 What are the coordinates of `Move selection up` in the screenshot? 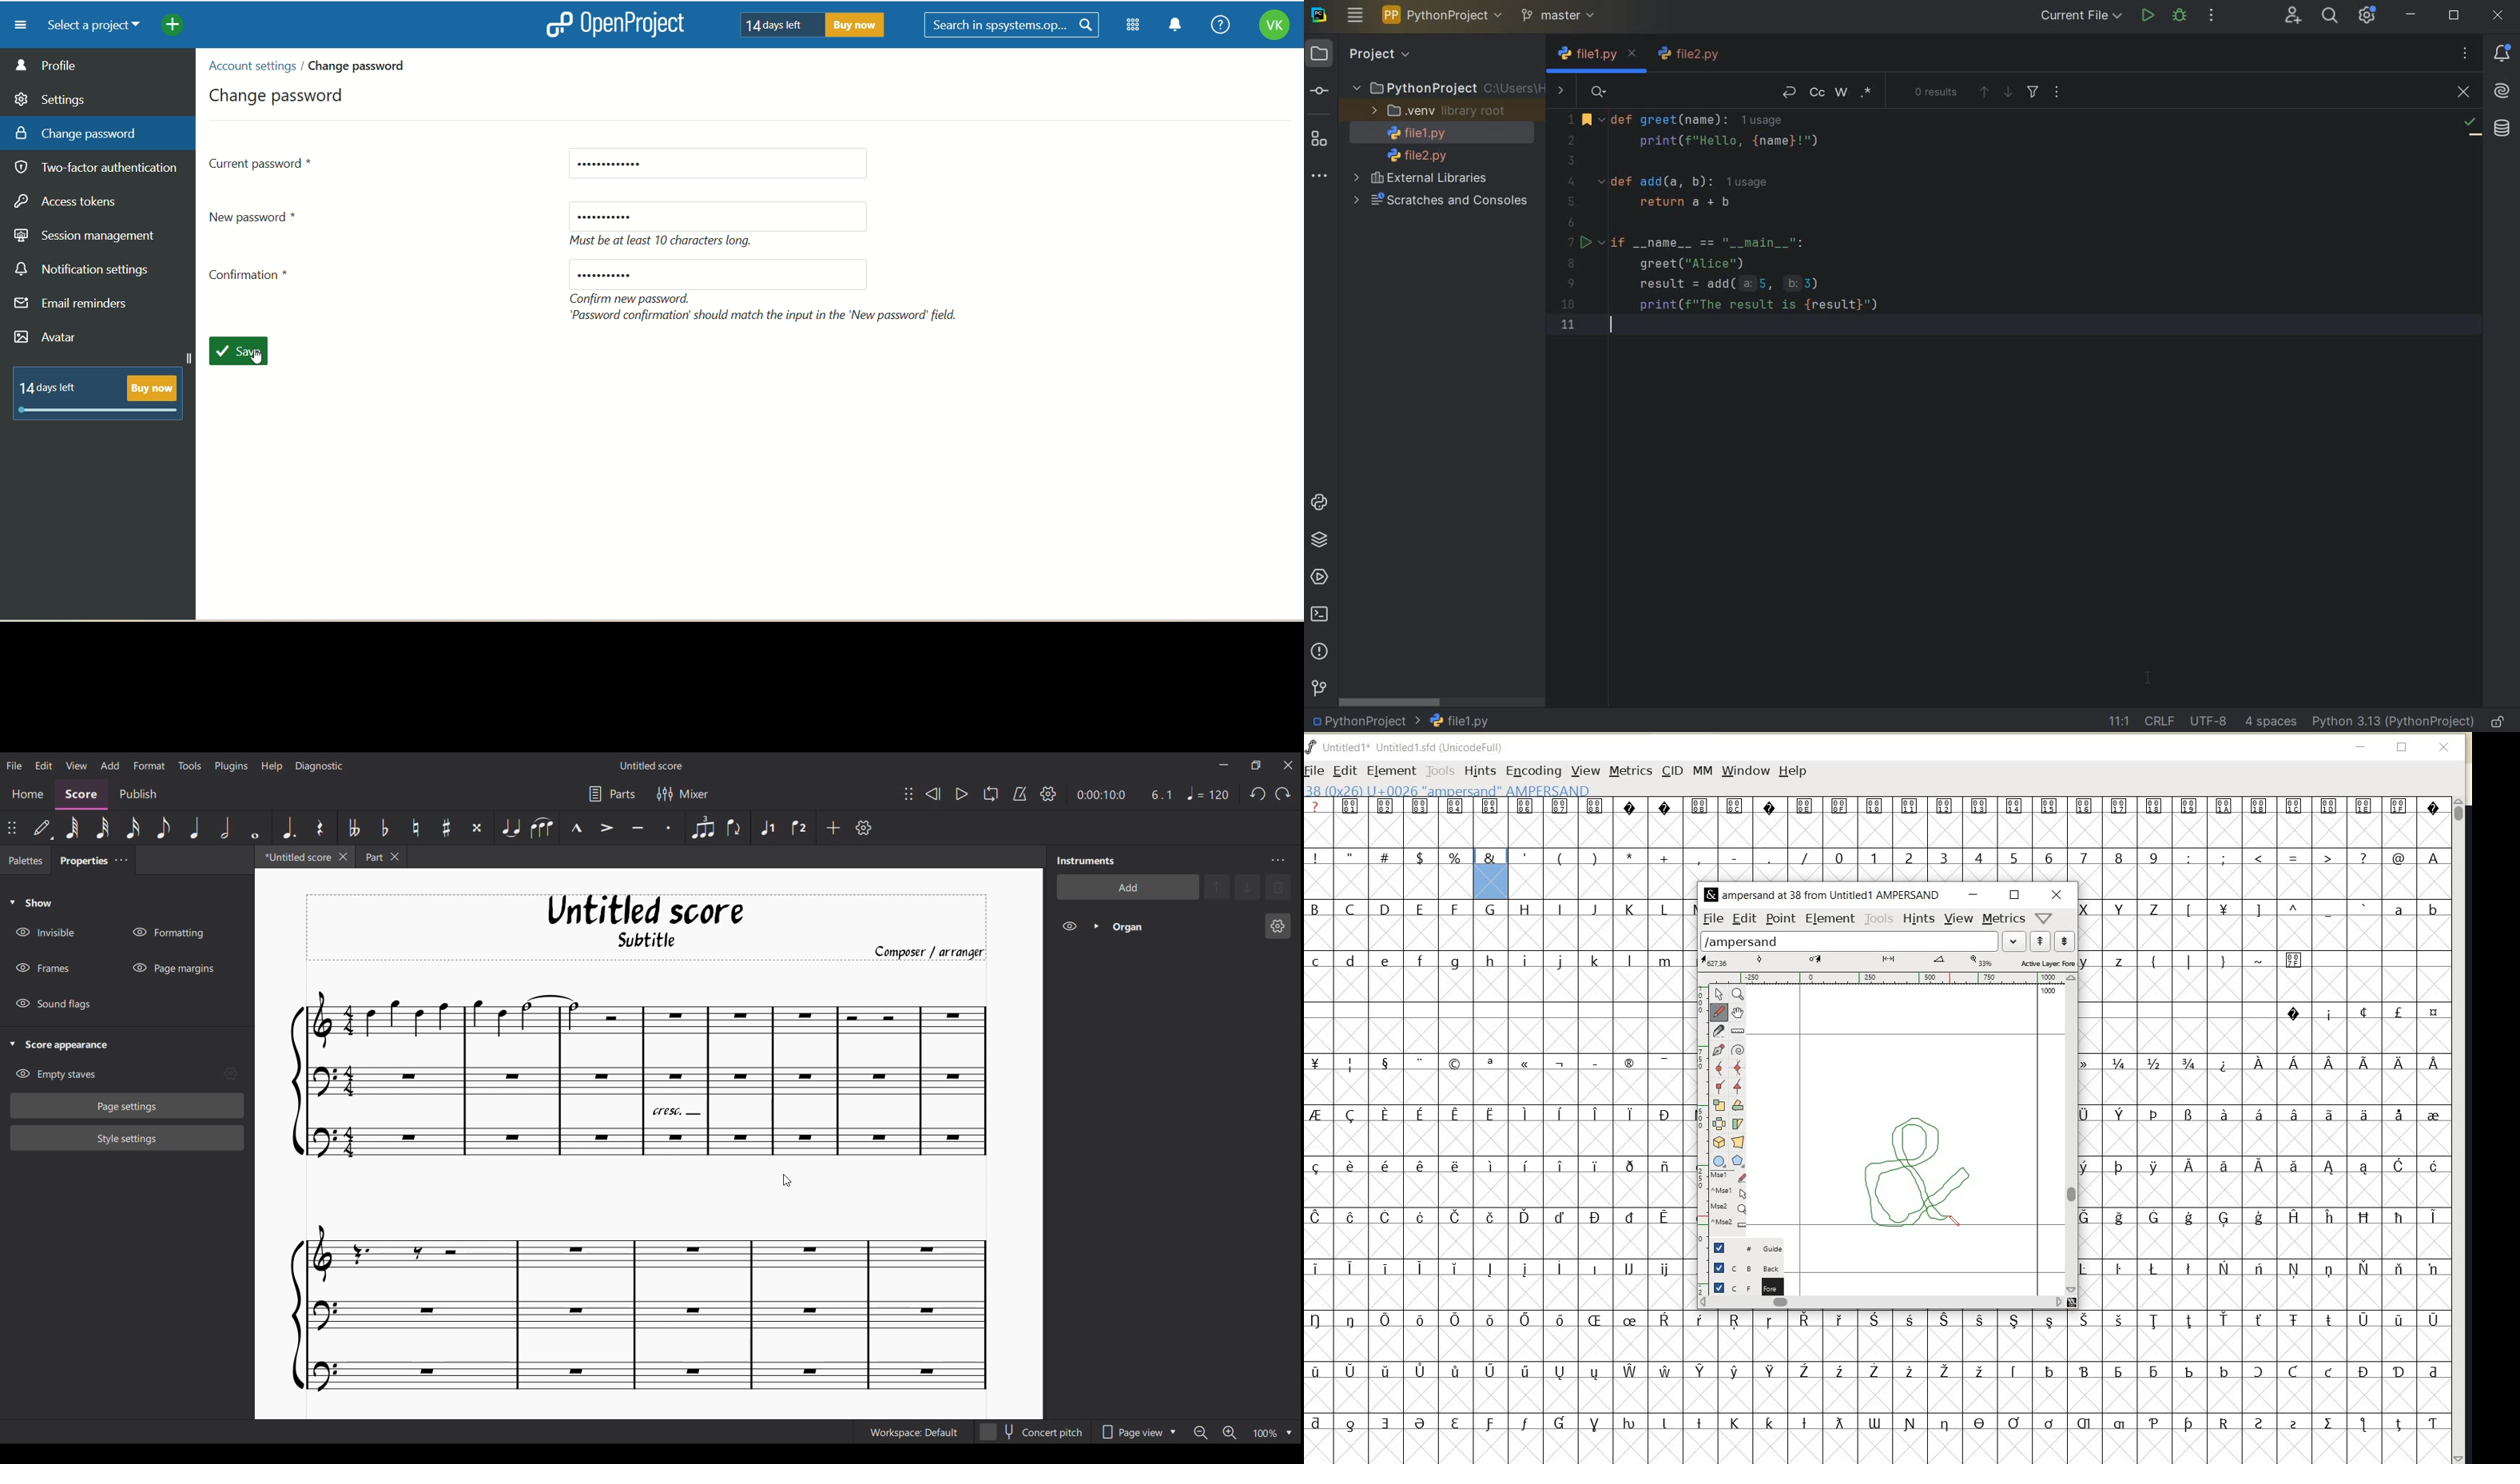 It's located at (1217, 887).